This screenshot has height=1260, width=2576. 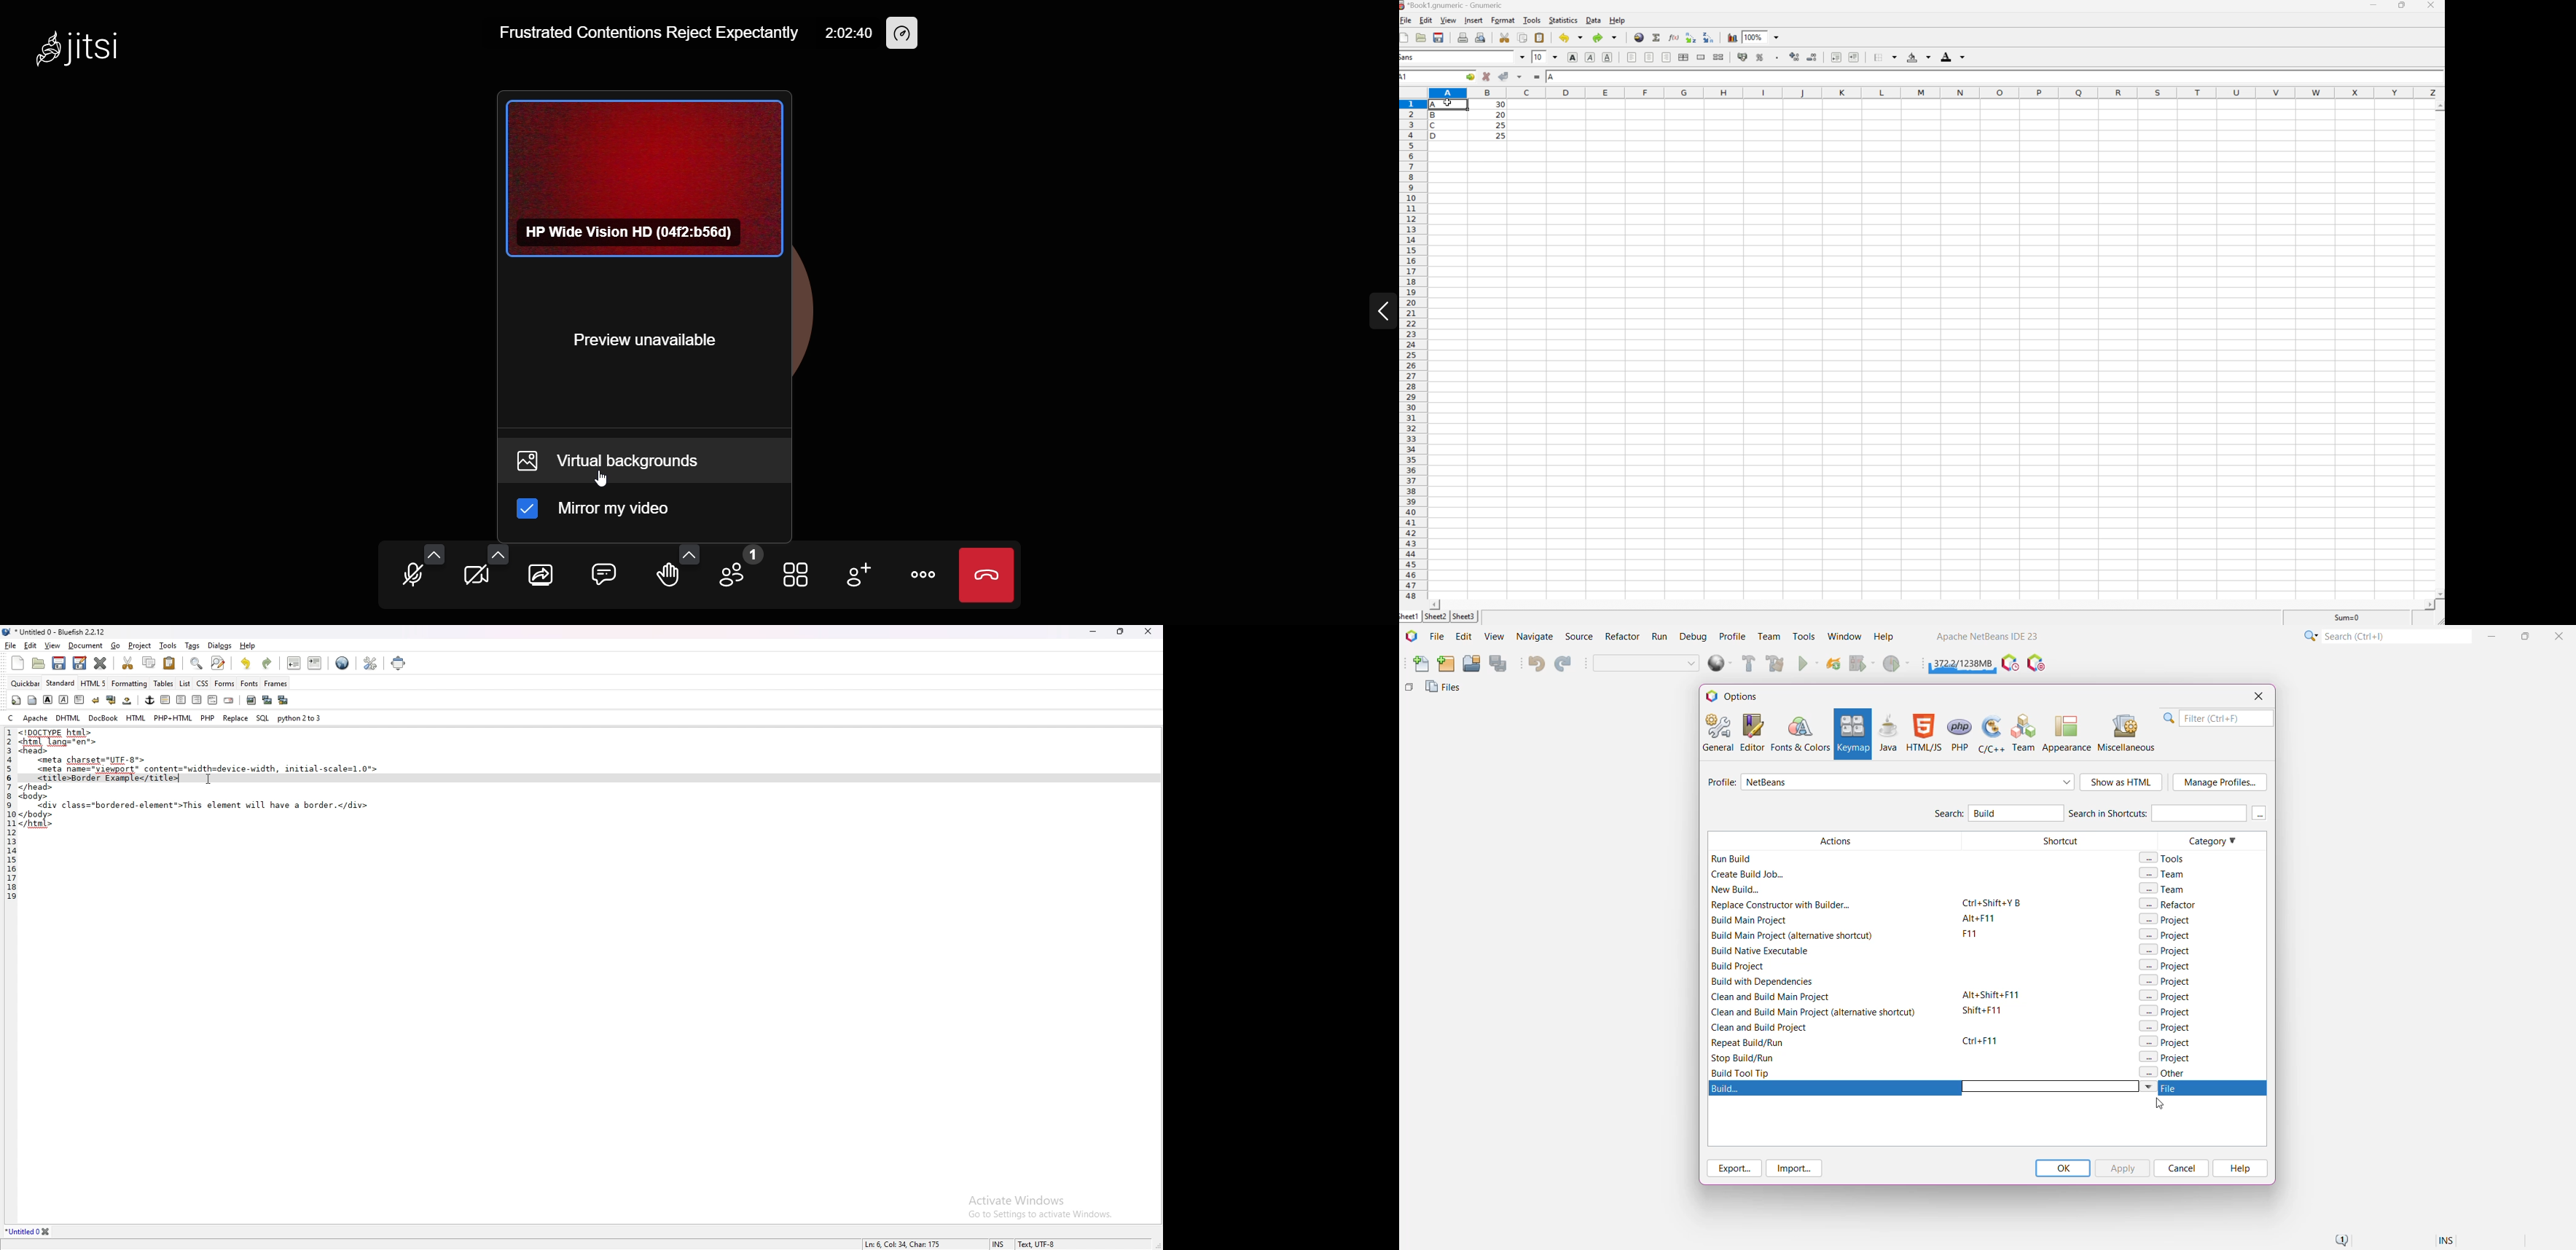 What do you see at coordinates (794, 574) in the screenshot?
I see `toggle view` at bounding box center [794, 574].